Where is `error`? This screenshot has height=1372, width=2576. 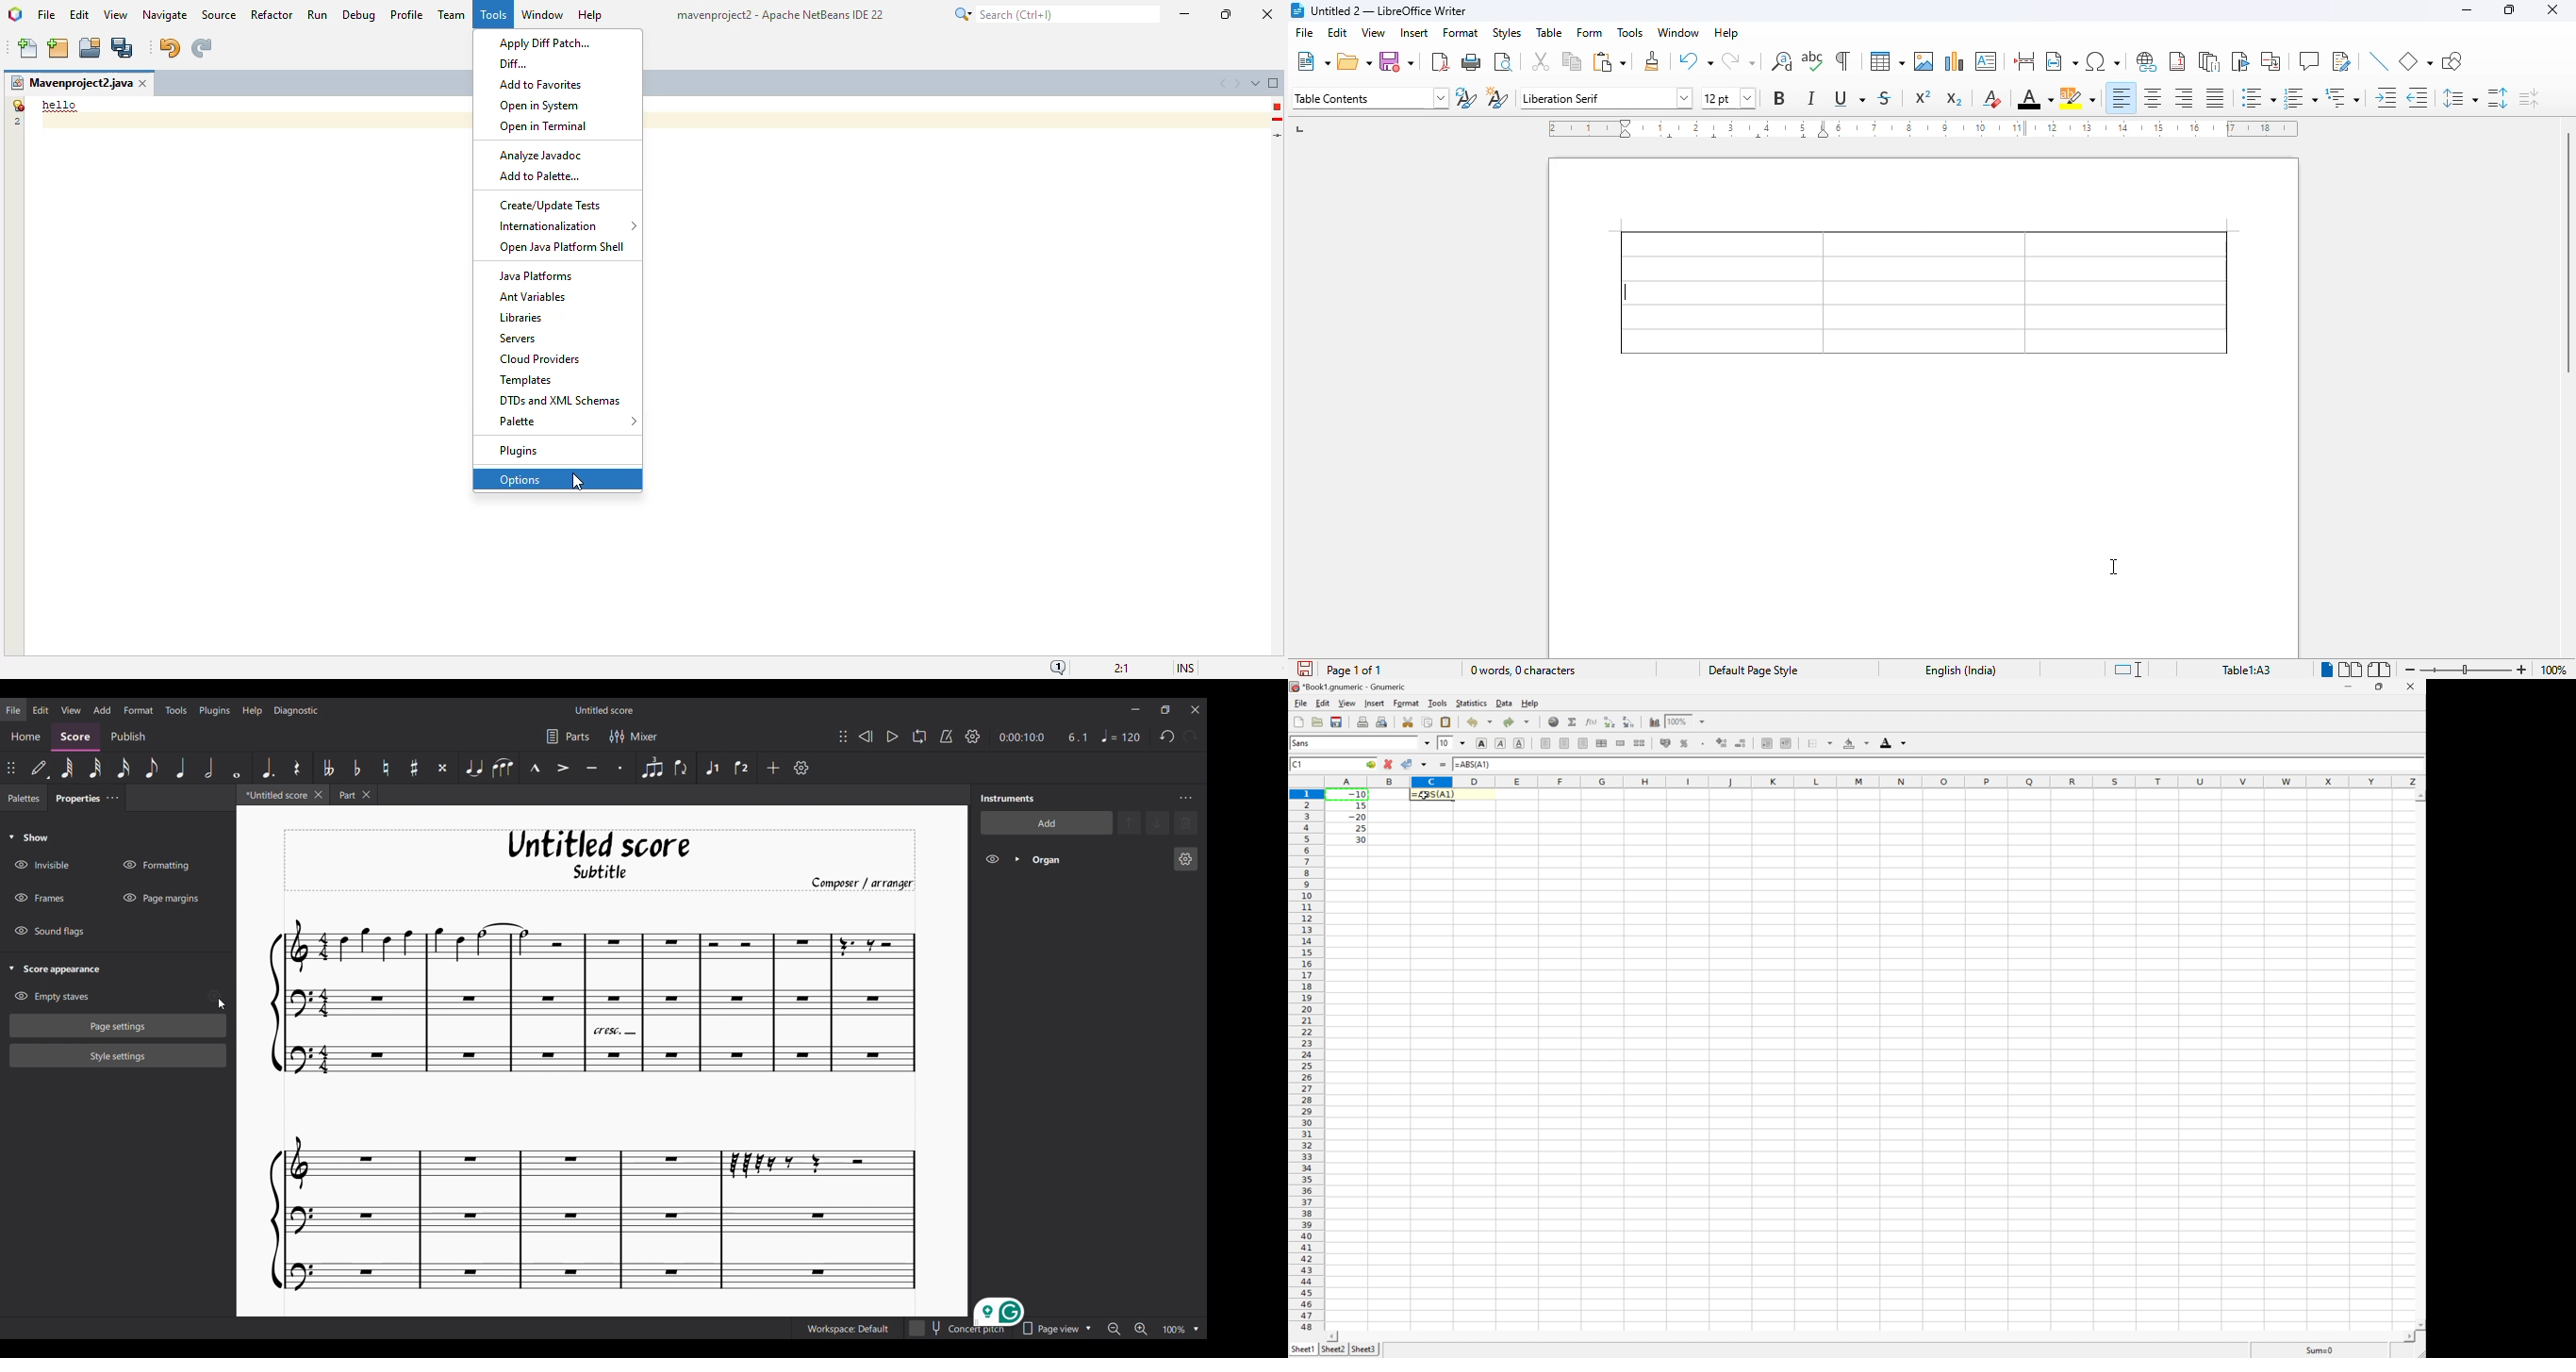 error is located at coordinates (1277, 107).